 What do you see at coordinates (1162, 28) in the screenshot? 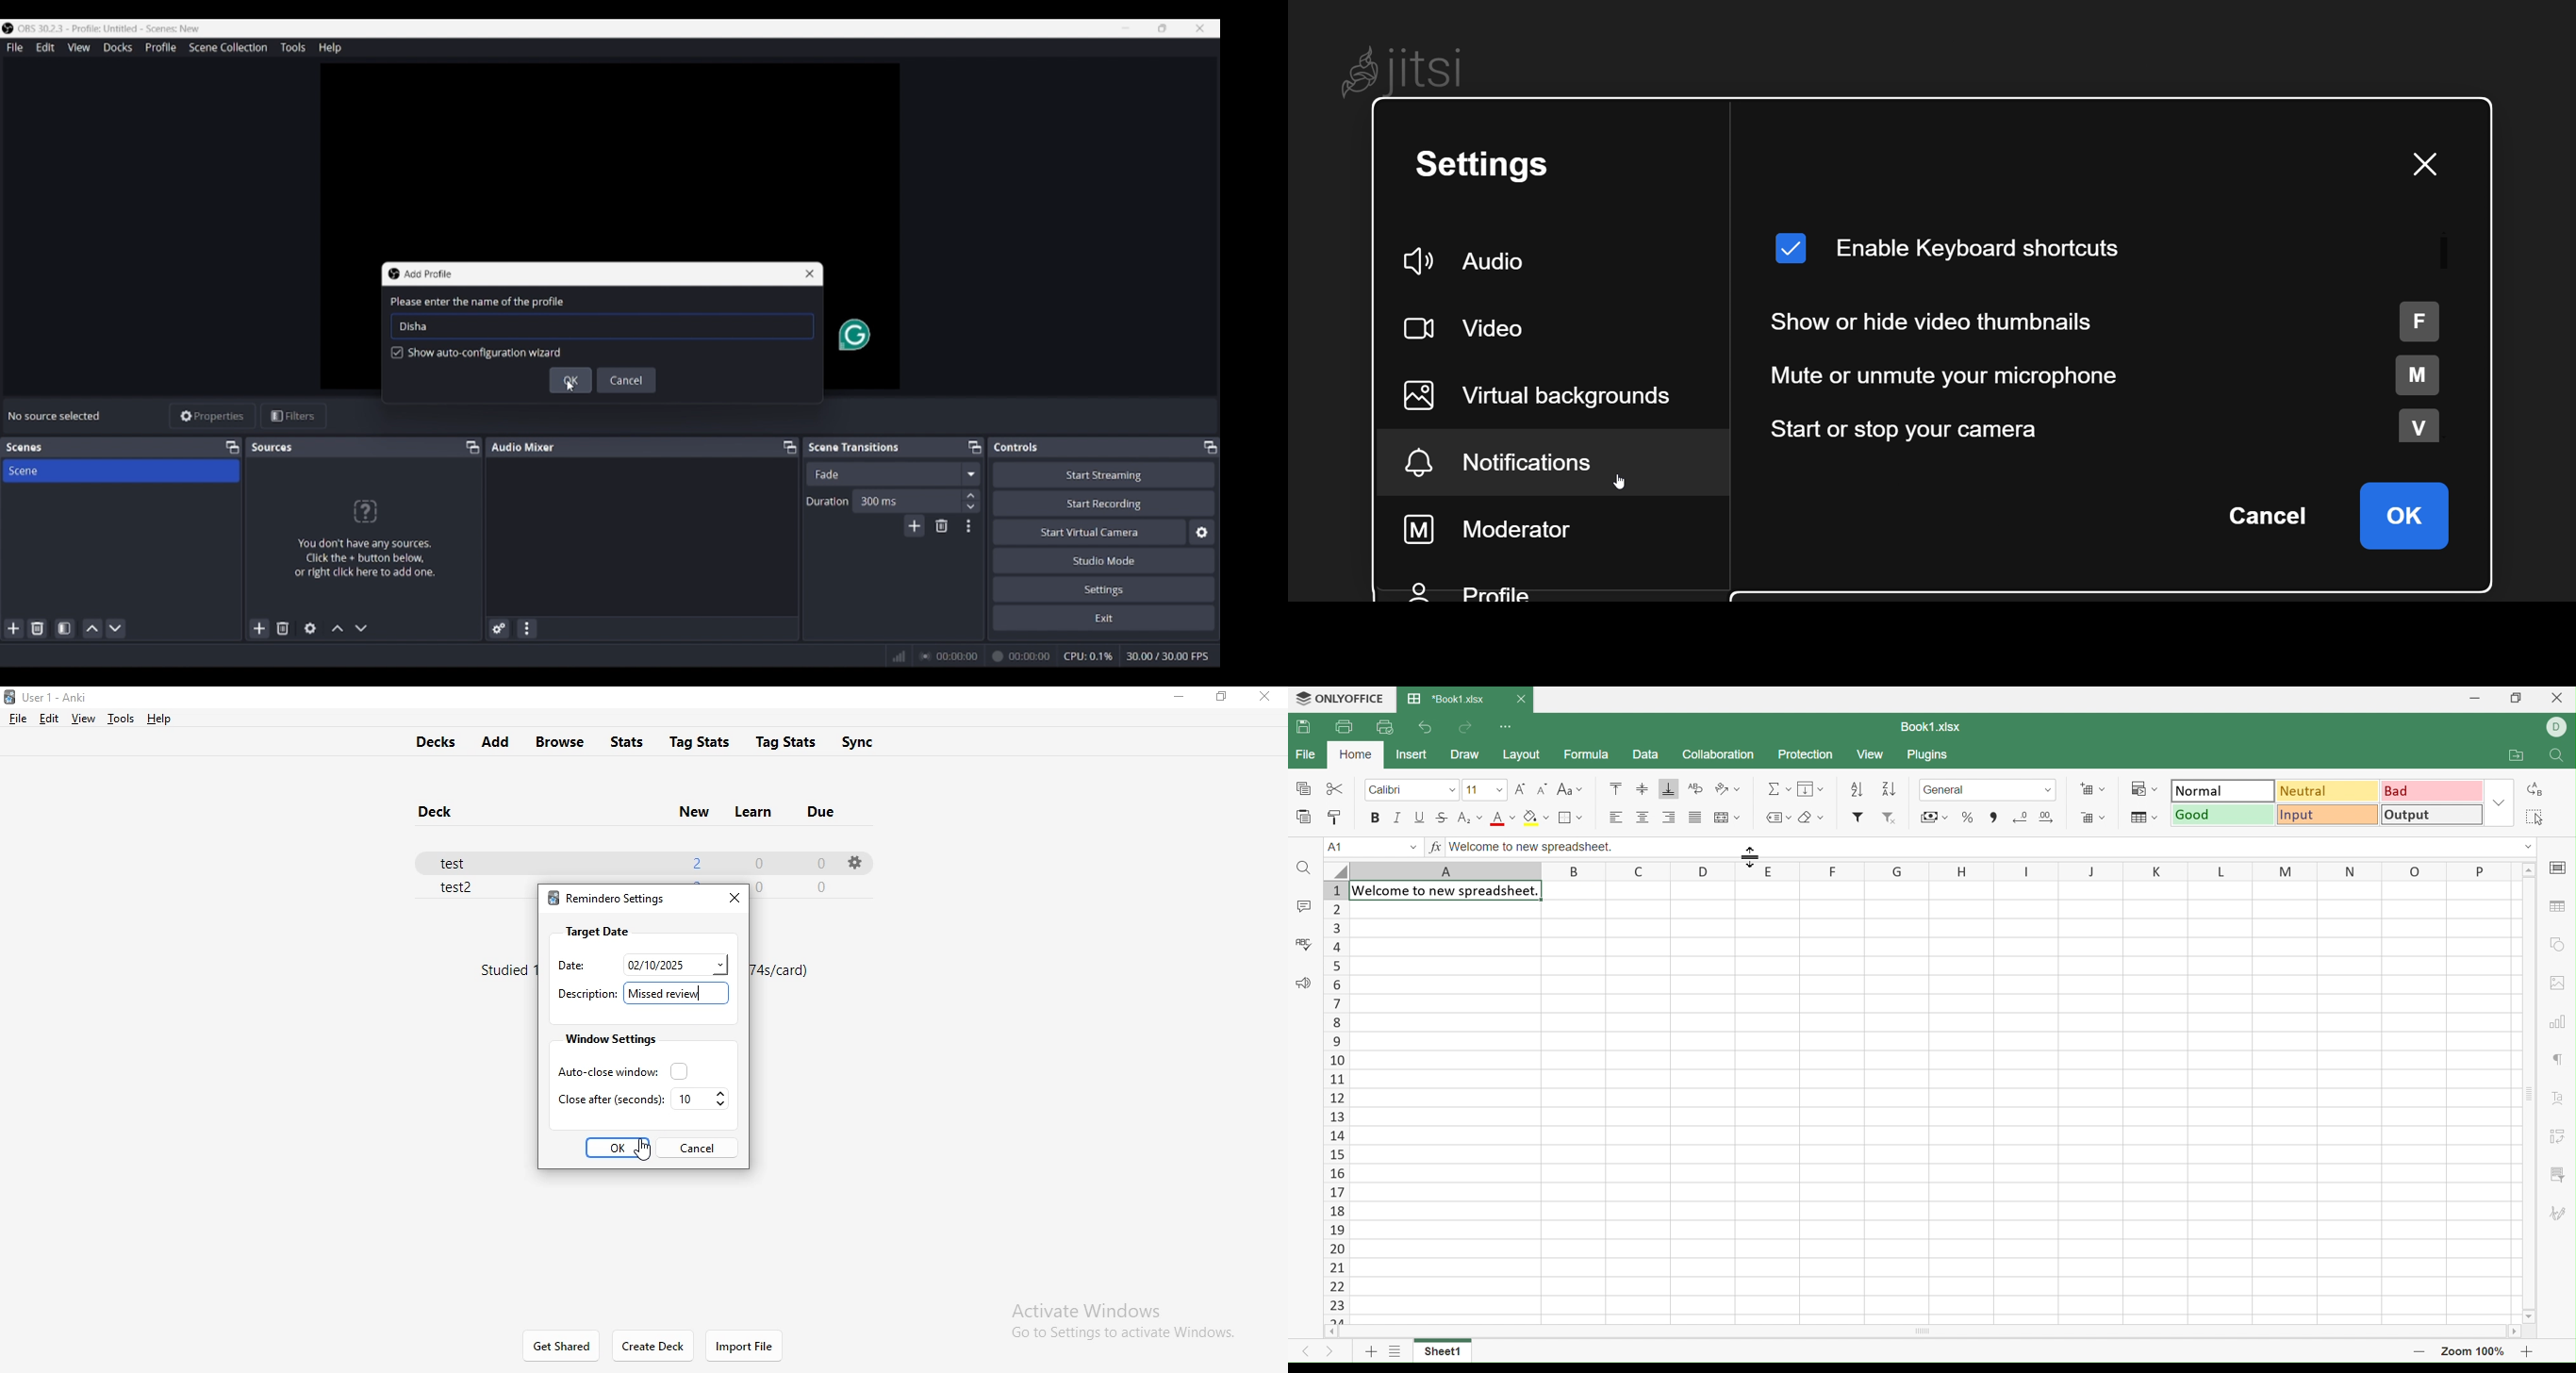
I see `Show interface in a smaller tab` at bounding box center [1162, 28].